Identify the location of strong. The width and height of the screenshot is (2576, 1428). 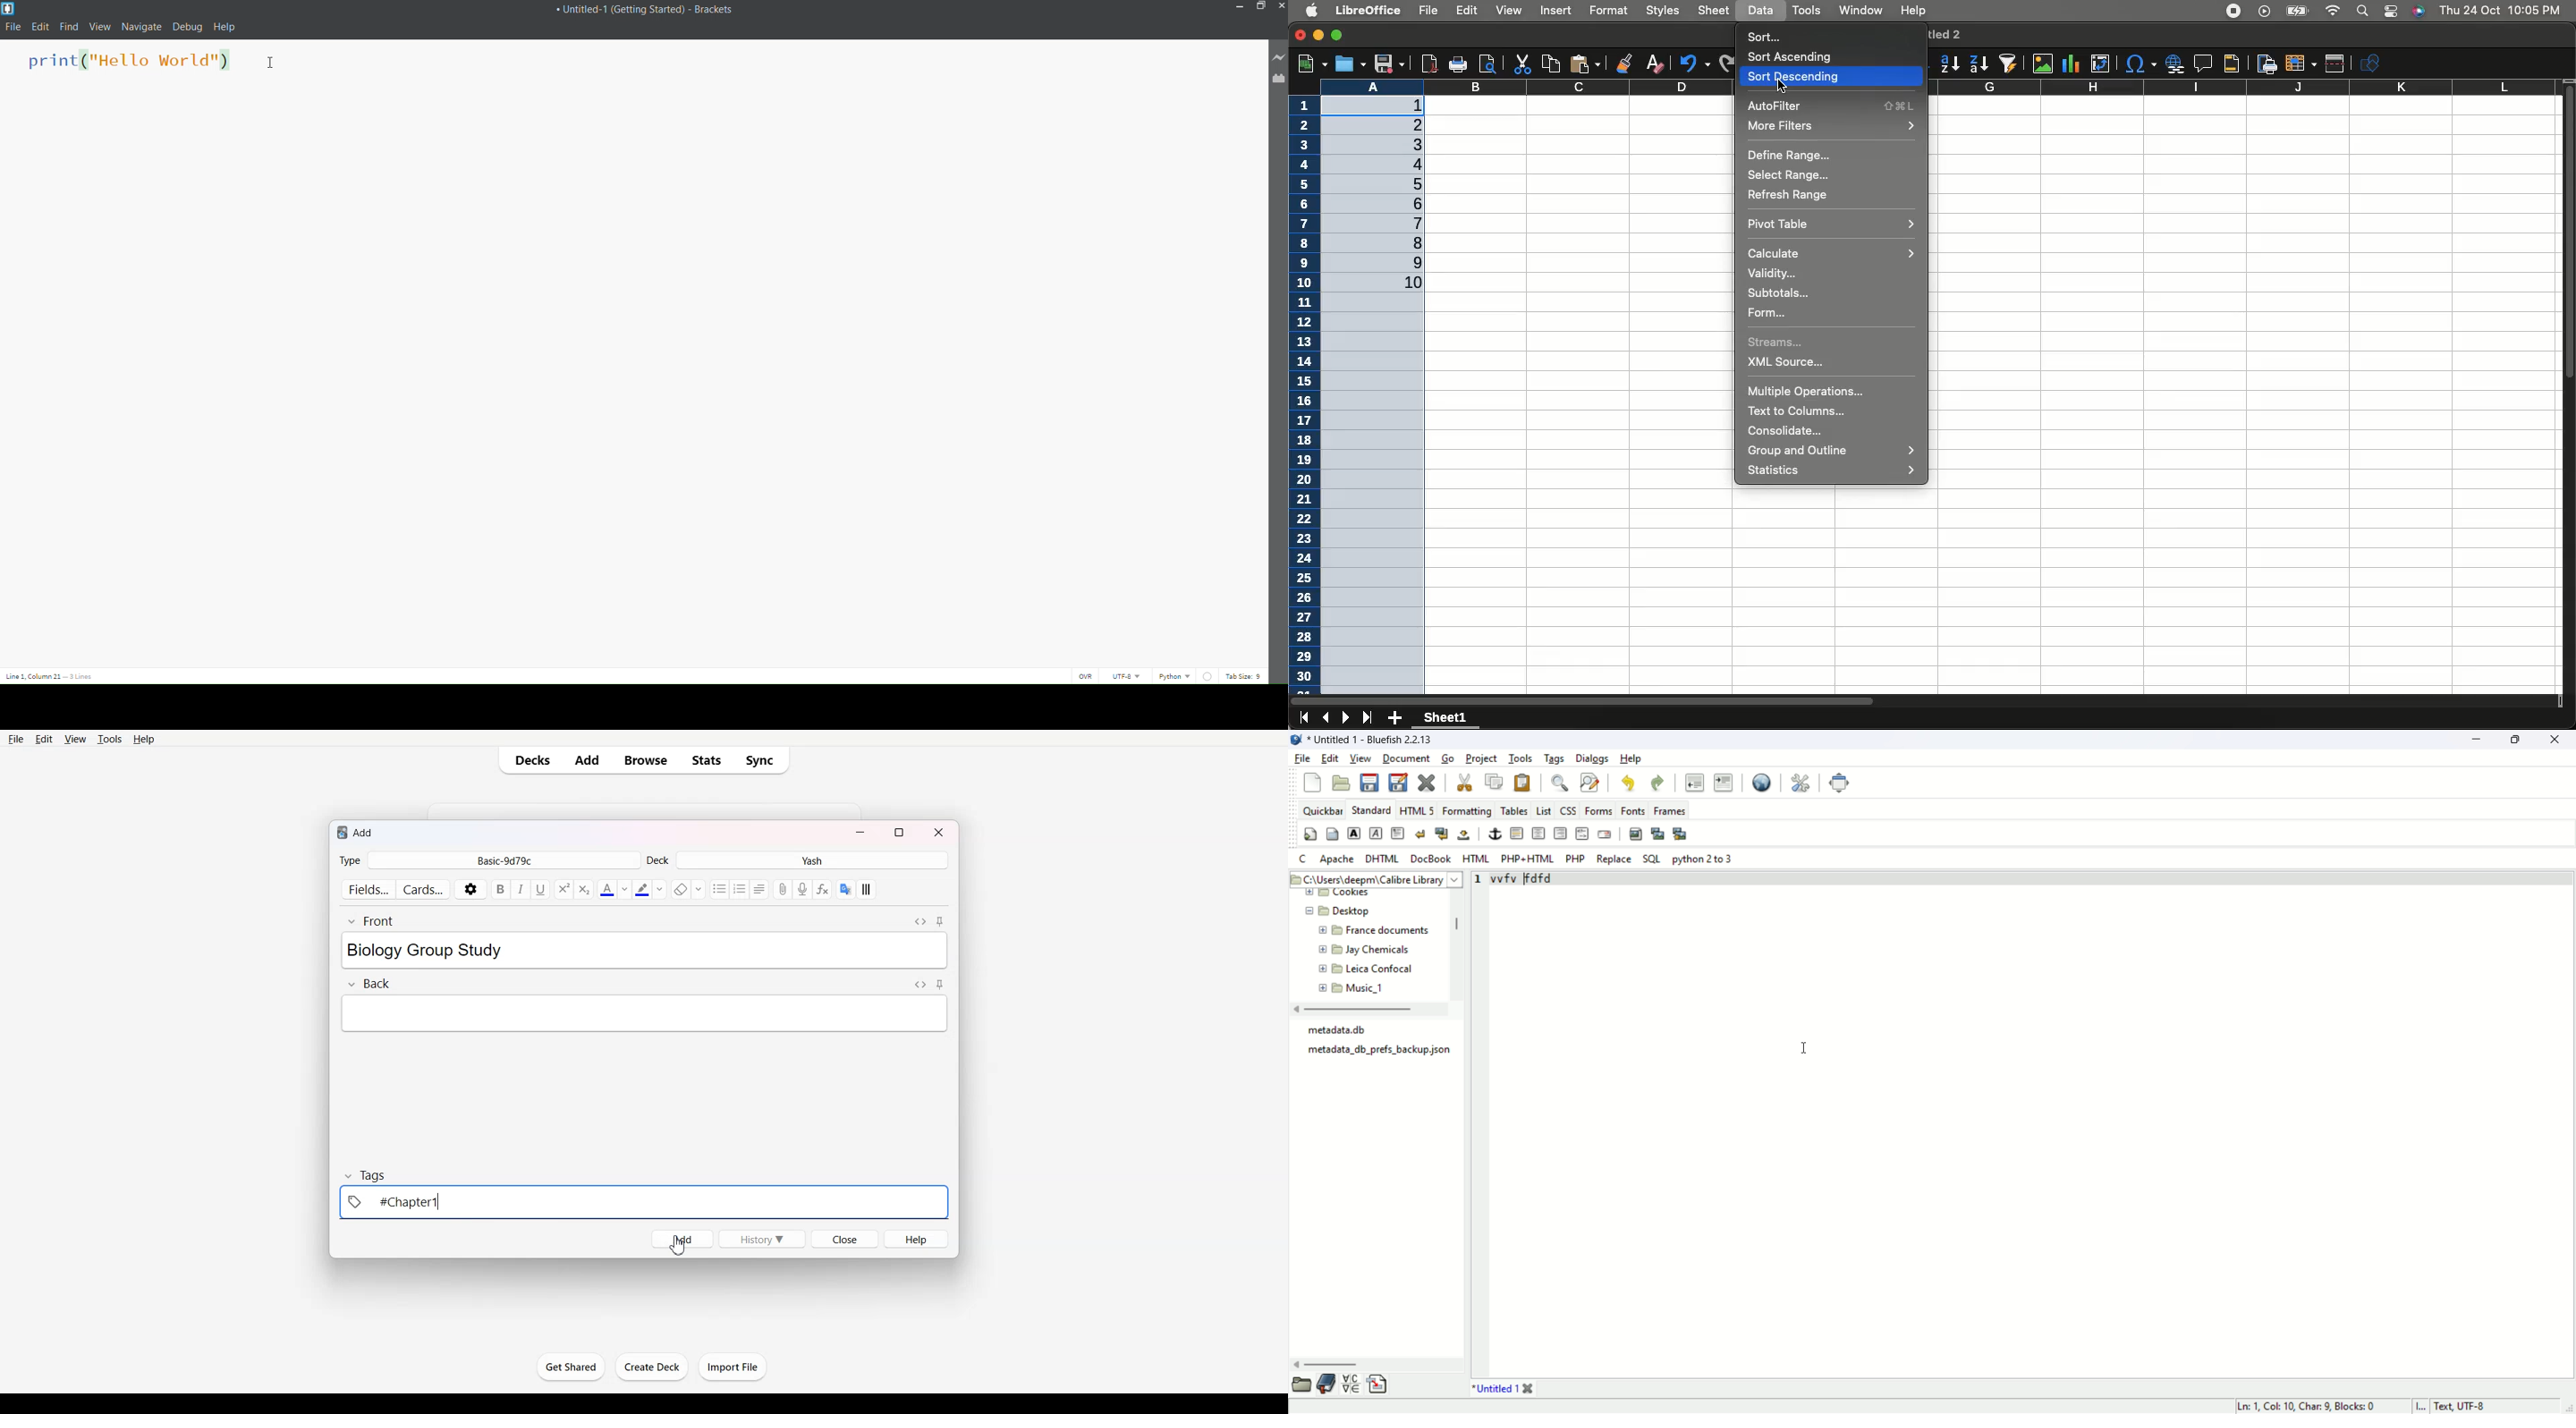
(1354, 834).